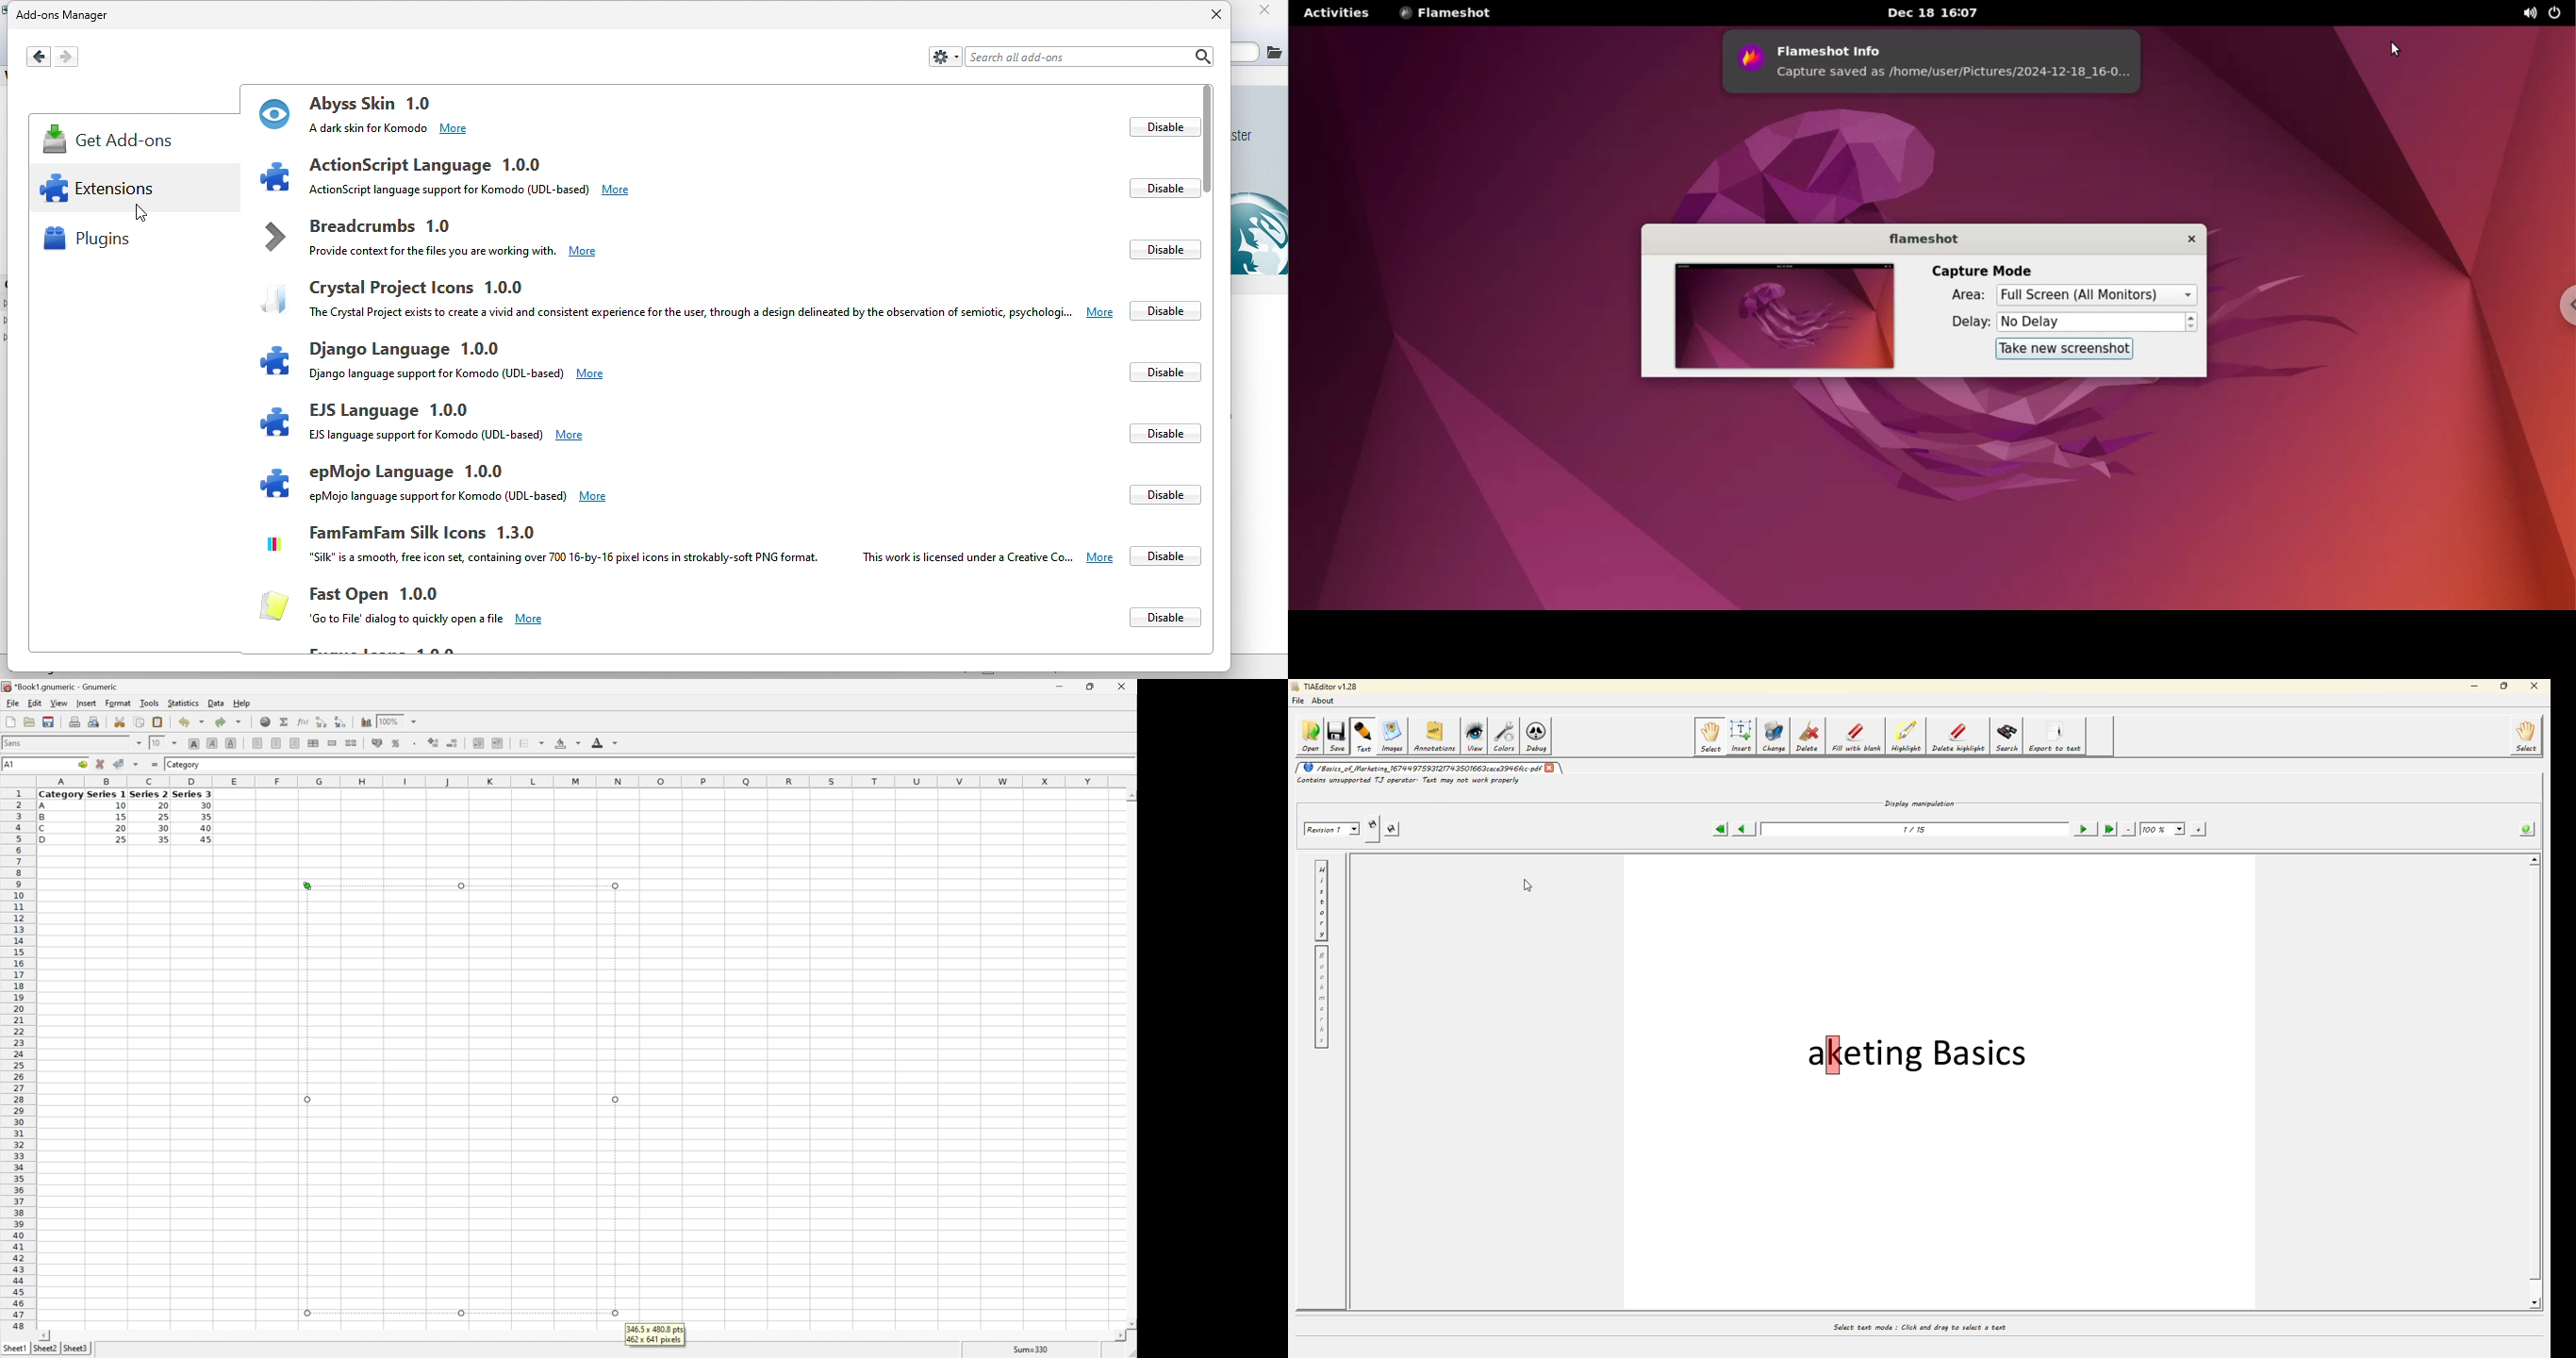 The image size is (2576, 1372). Describe the element at coordinates (576, 783) in the screenshot. I see `Column names` at that location.